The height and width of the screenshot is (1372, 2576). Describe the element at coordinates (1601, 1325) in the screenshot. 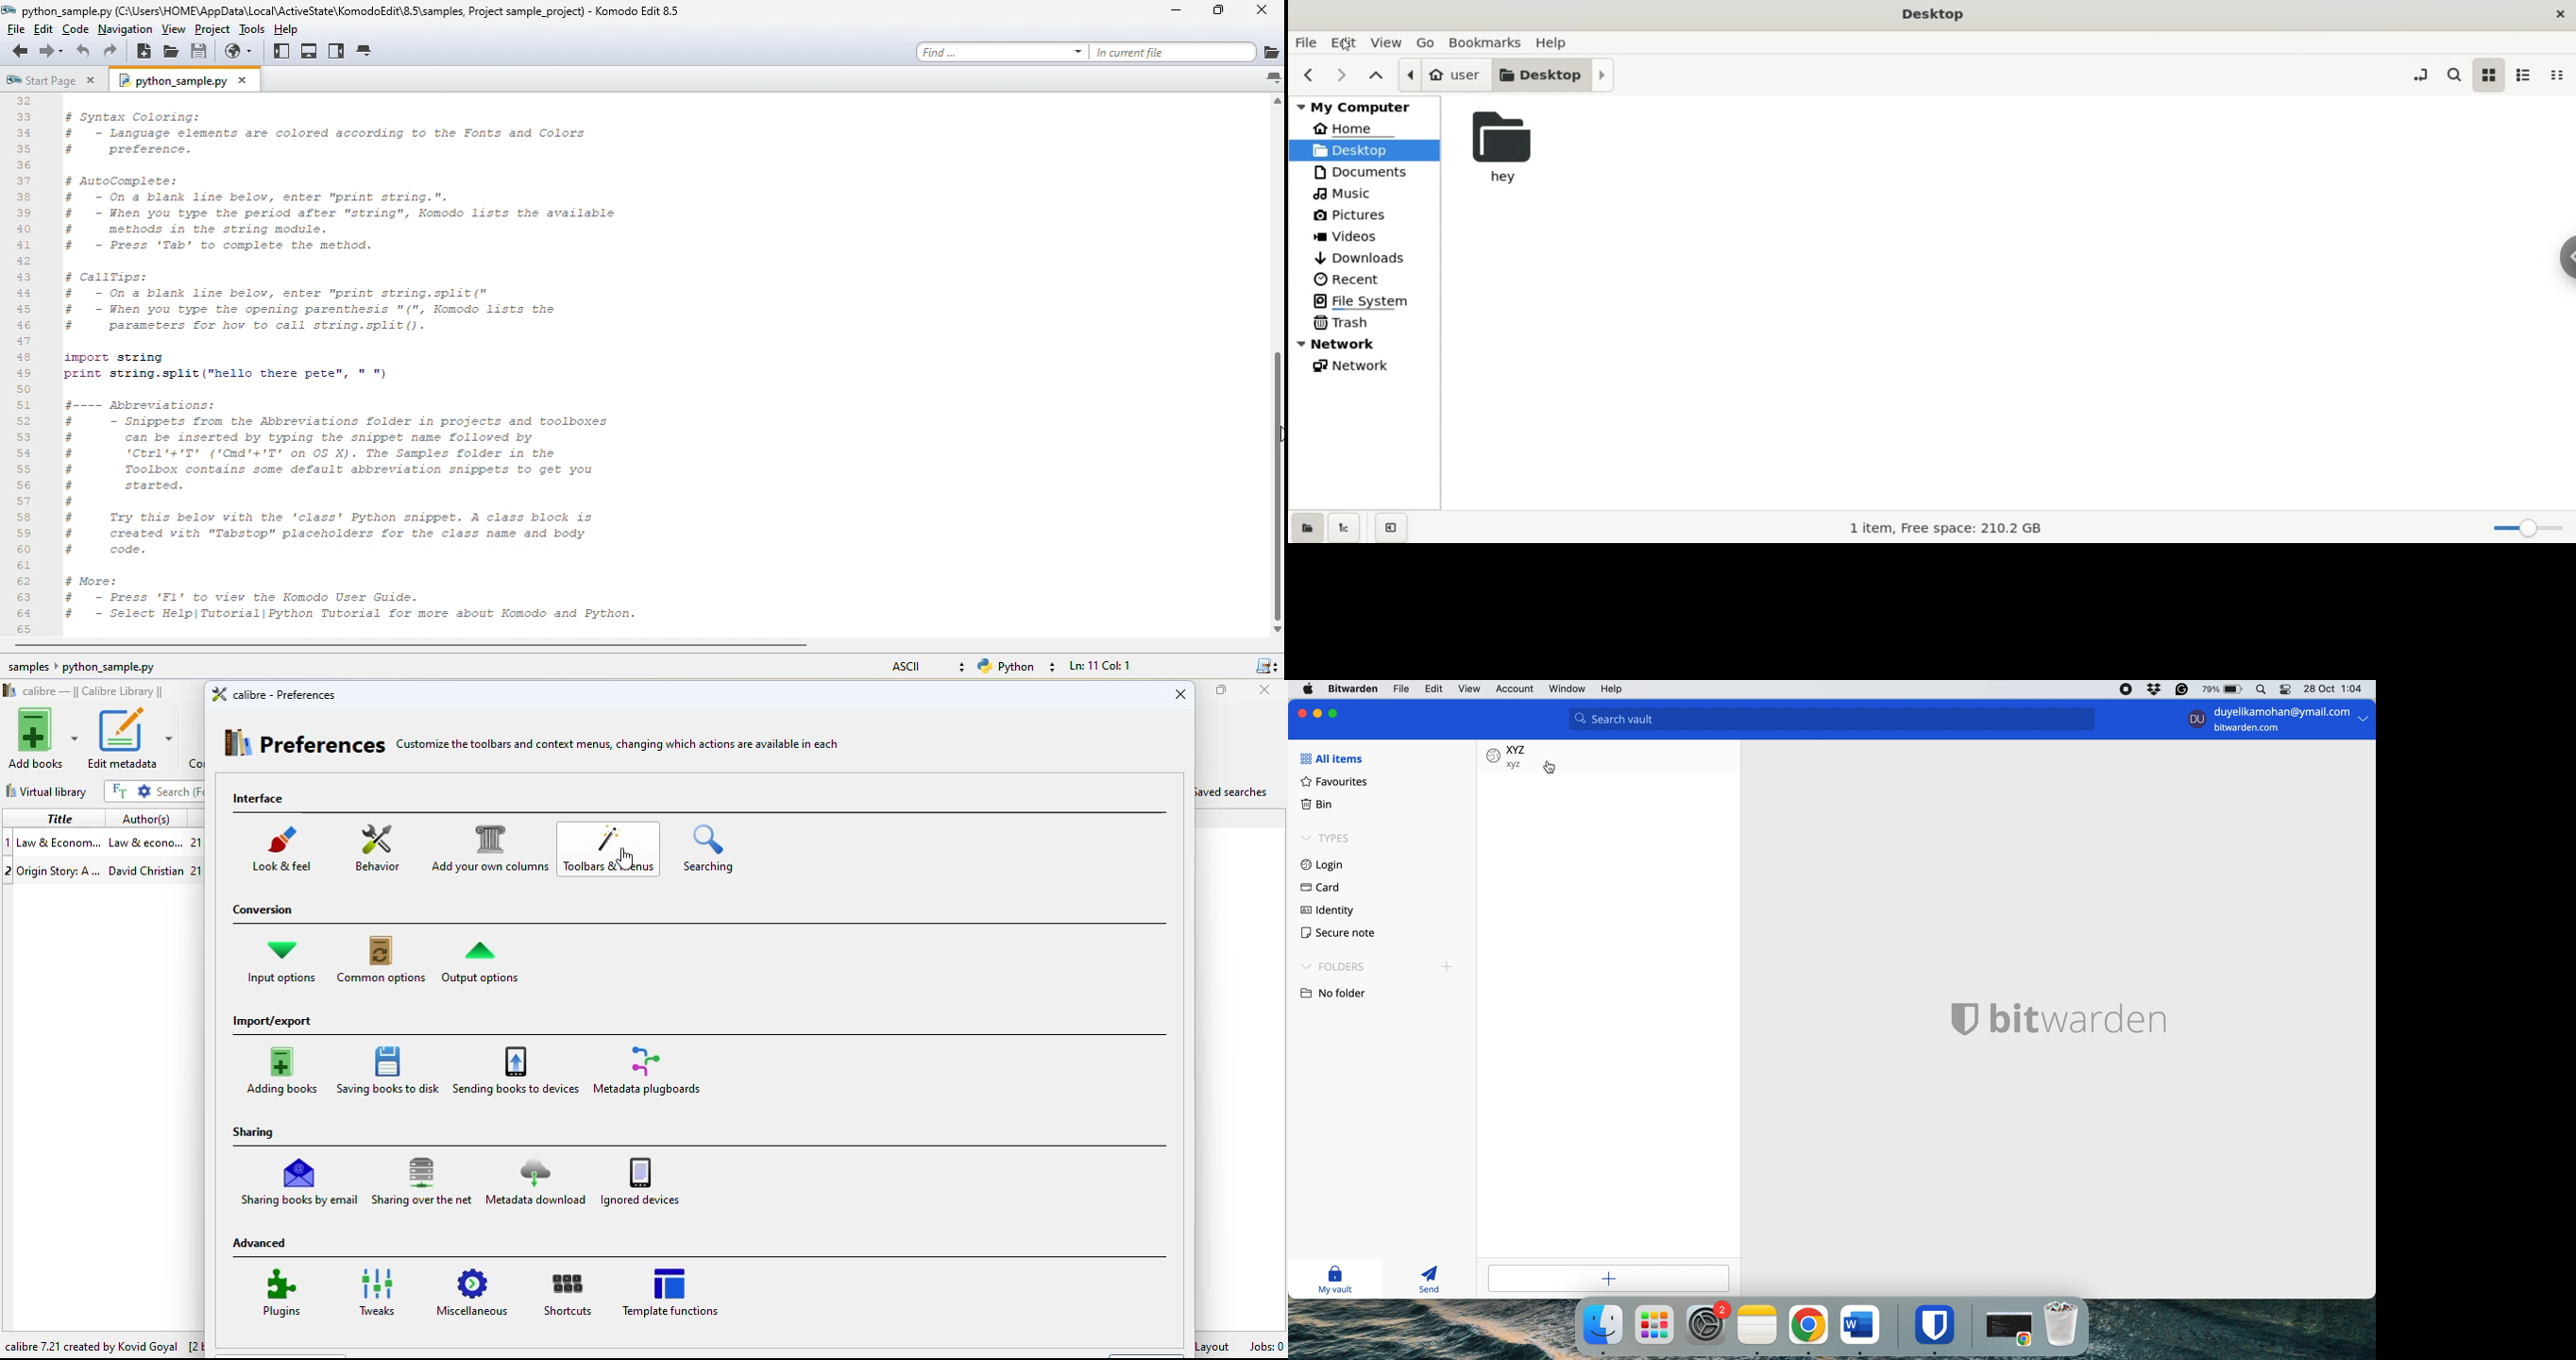

I see `finder` at that location.